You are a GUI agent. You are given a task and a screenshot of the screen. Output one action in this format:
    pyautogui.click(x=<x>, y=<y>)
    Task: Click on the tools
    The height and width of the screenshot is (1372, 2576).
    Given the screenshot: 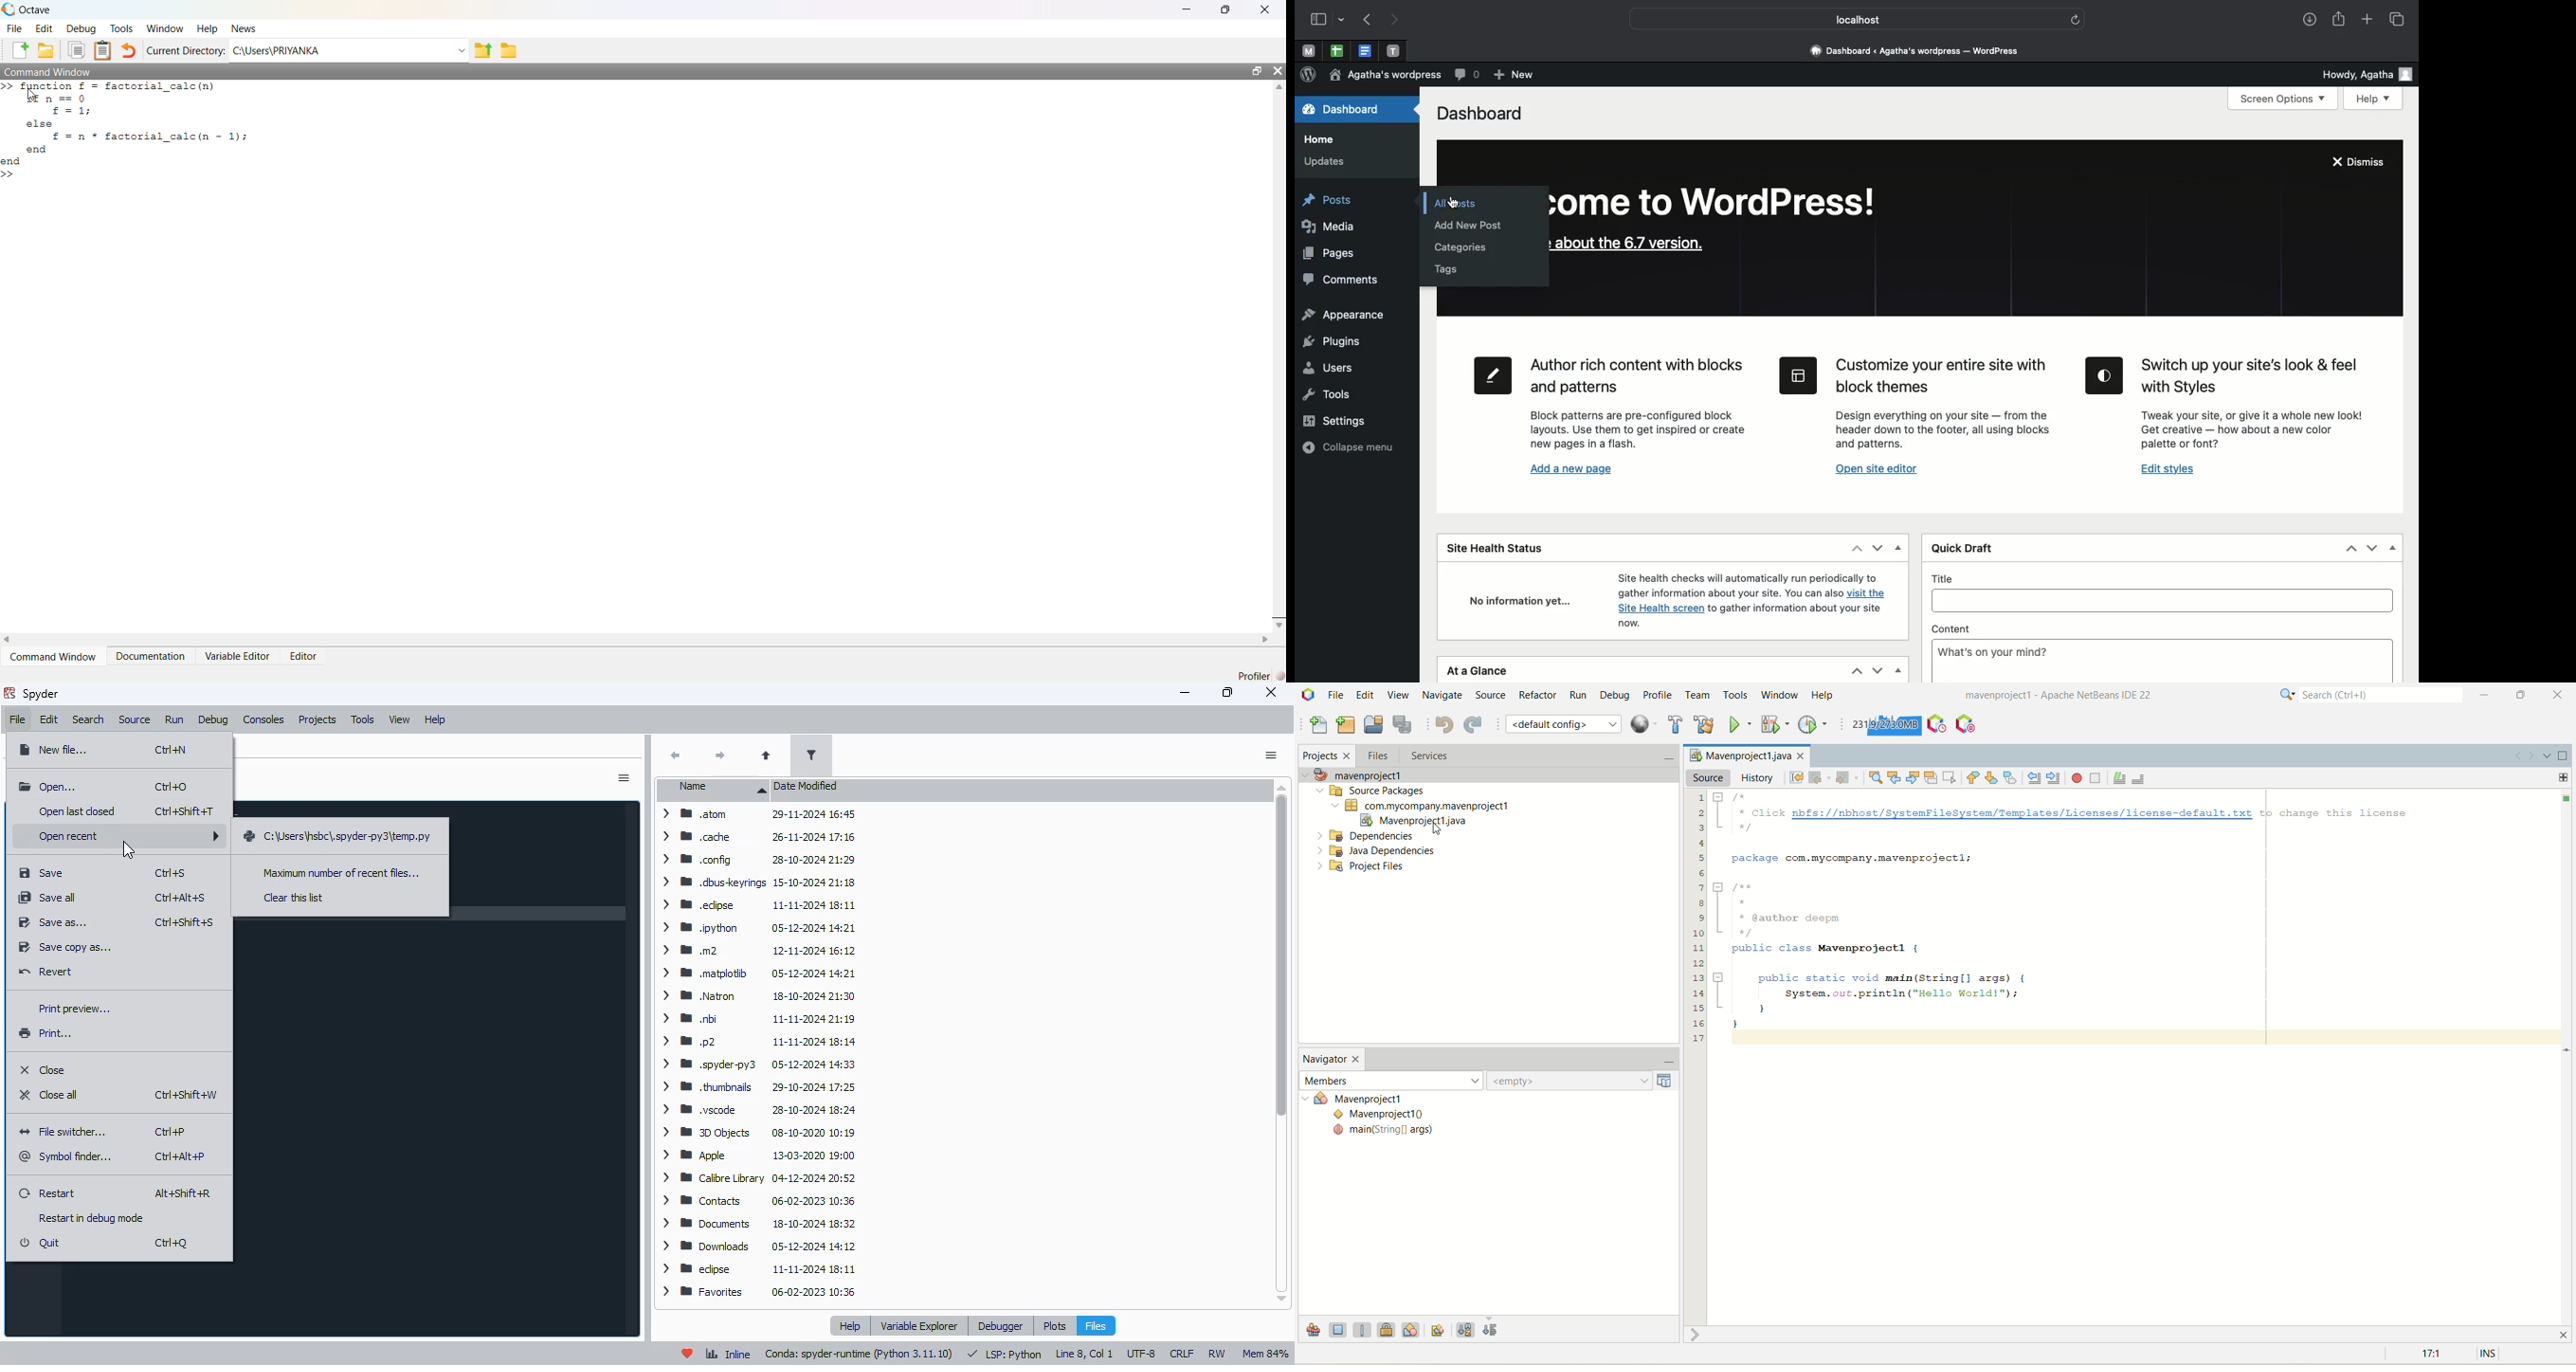 What is the action you would take?
    pyautogui.click(x=362, y=719)
    